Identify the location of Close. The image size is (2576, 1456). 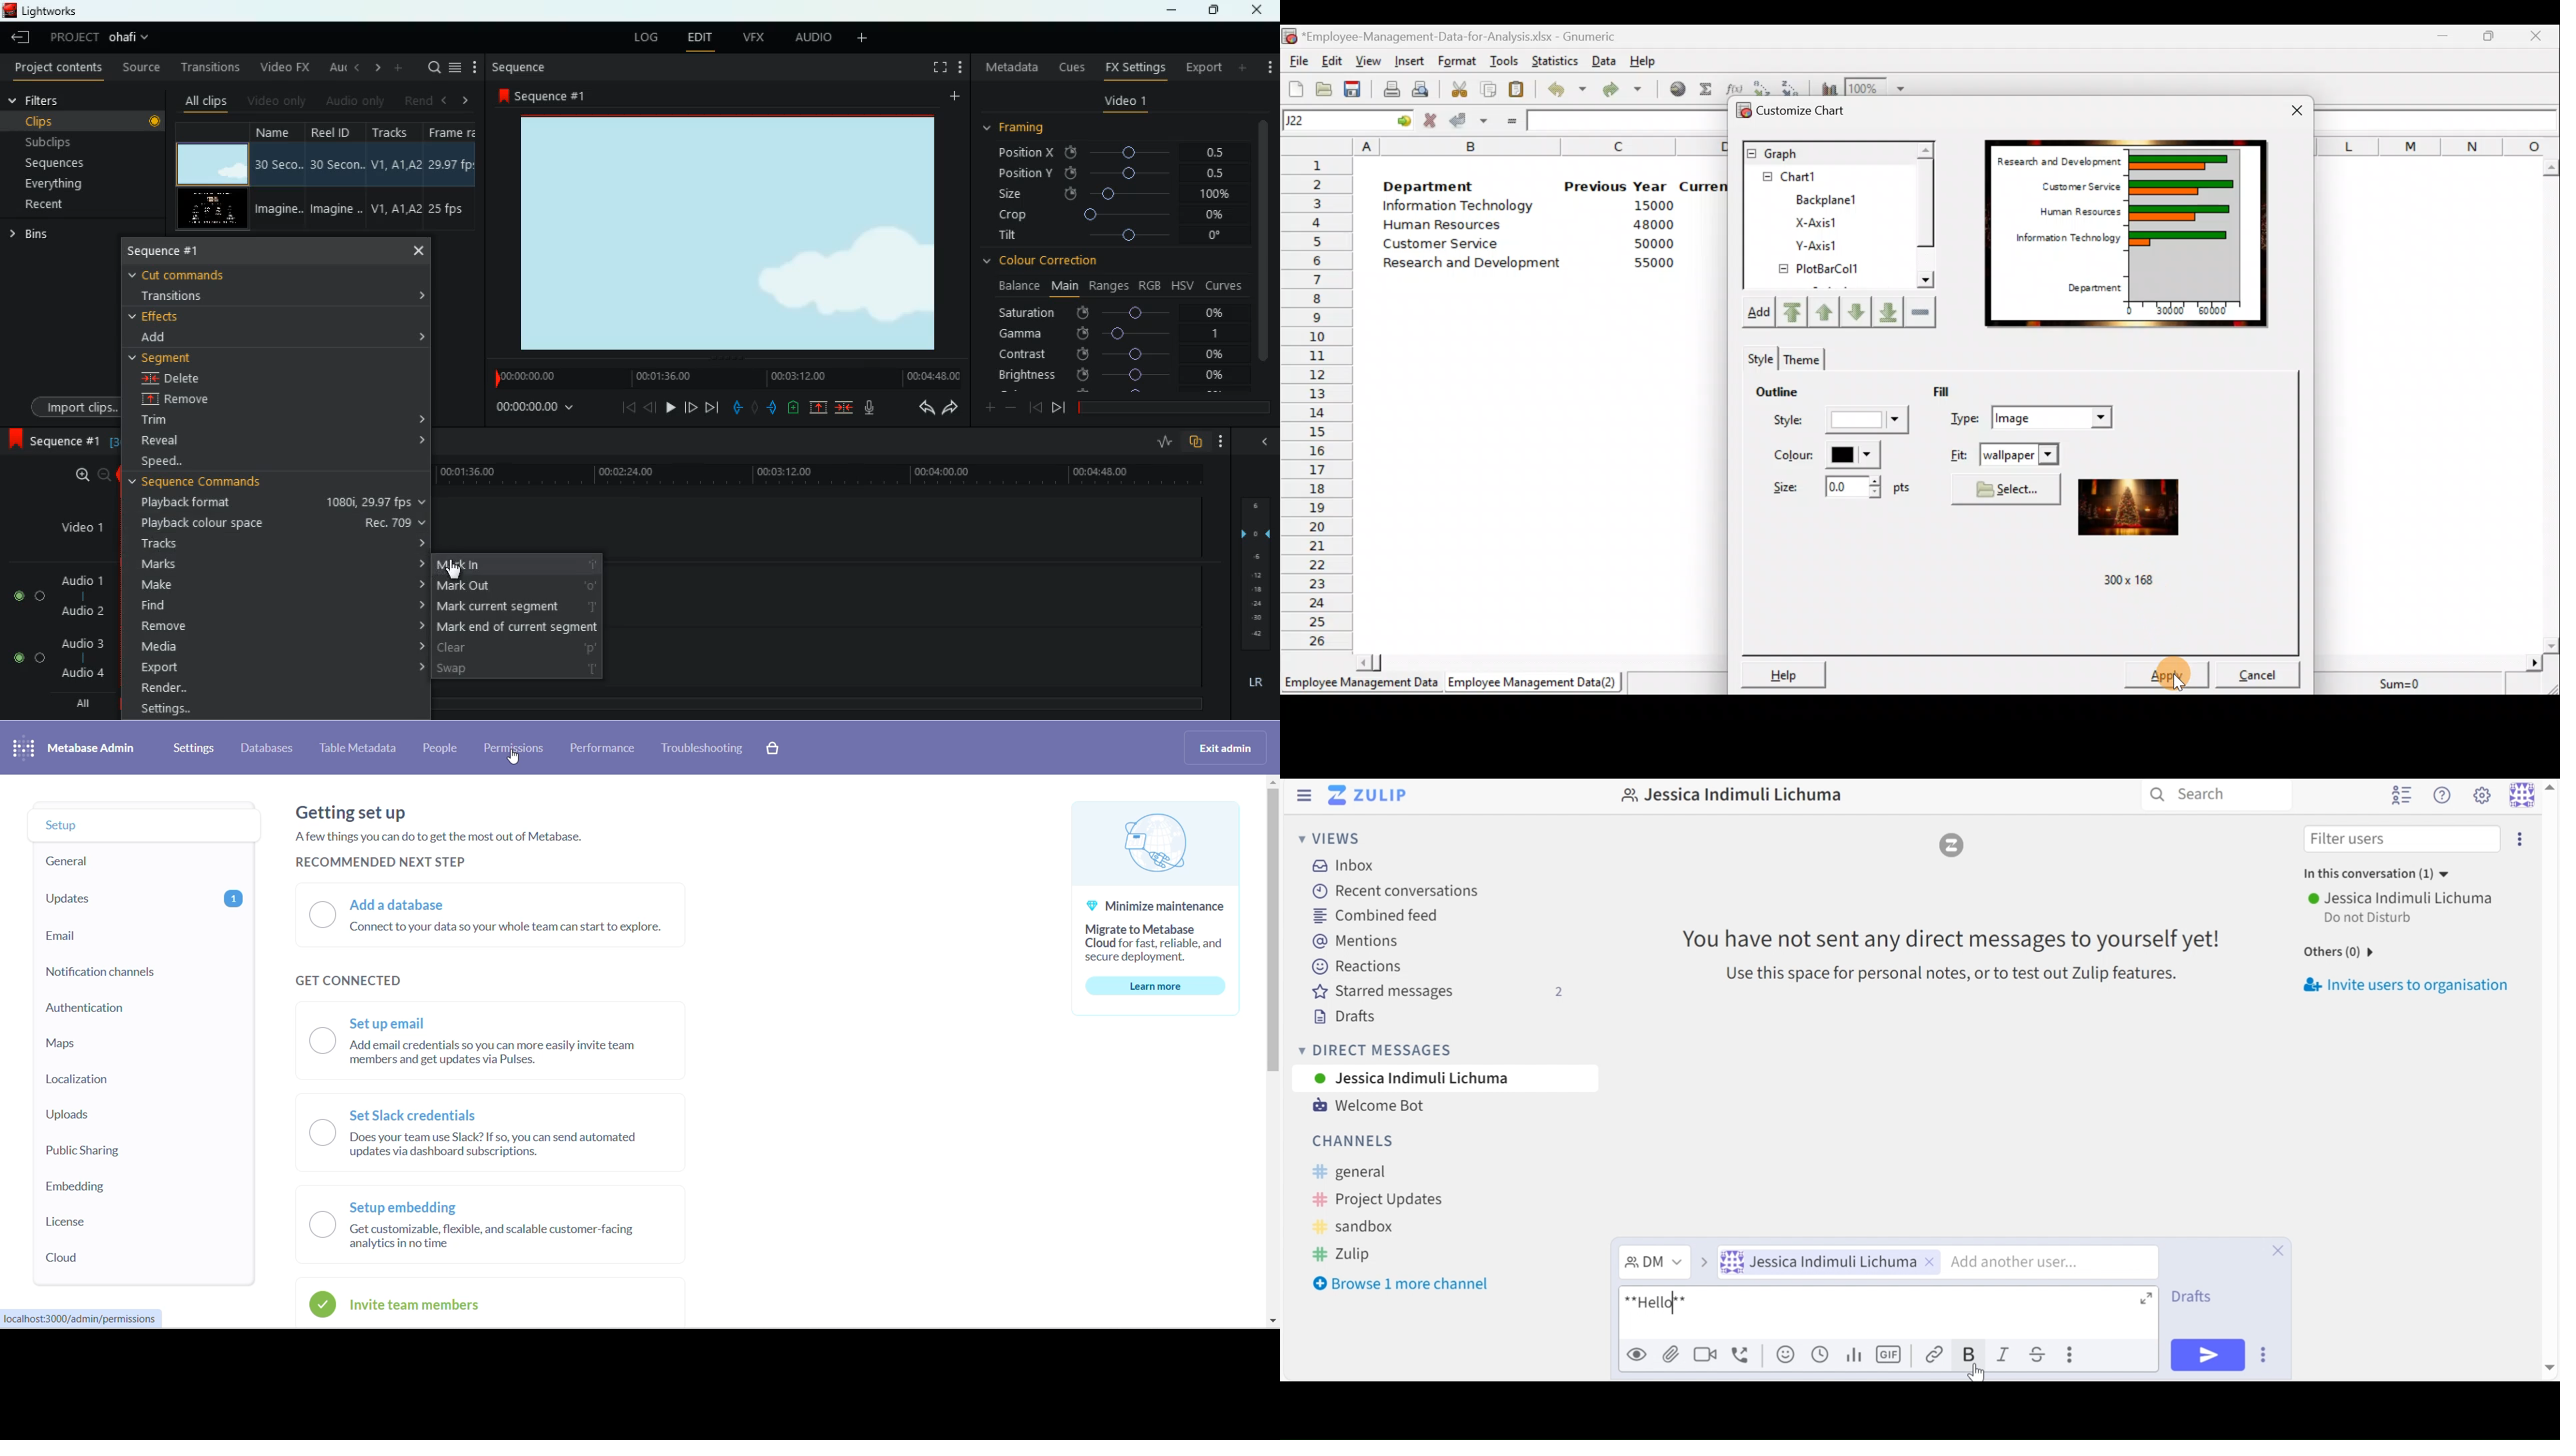
(2539, 35).